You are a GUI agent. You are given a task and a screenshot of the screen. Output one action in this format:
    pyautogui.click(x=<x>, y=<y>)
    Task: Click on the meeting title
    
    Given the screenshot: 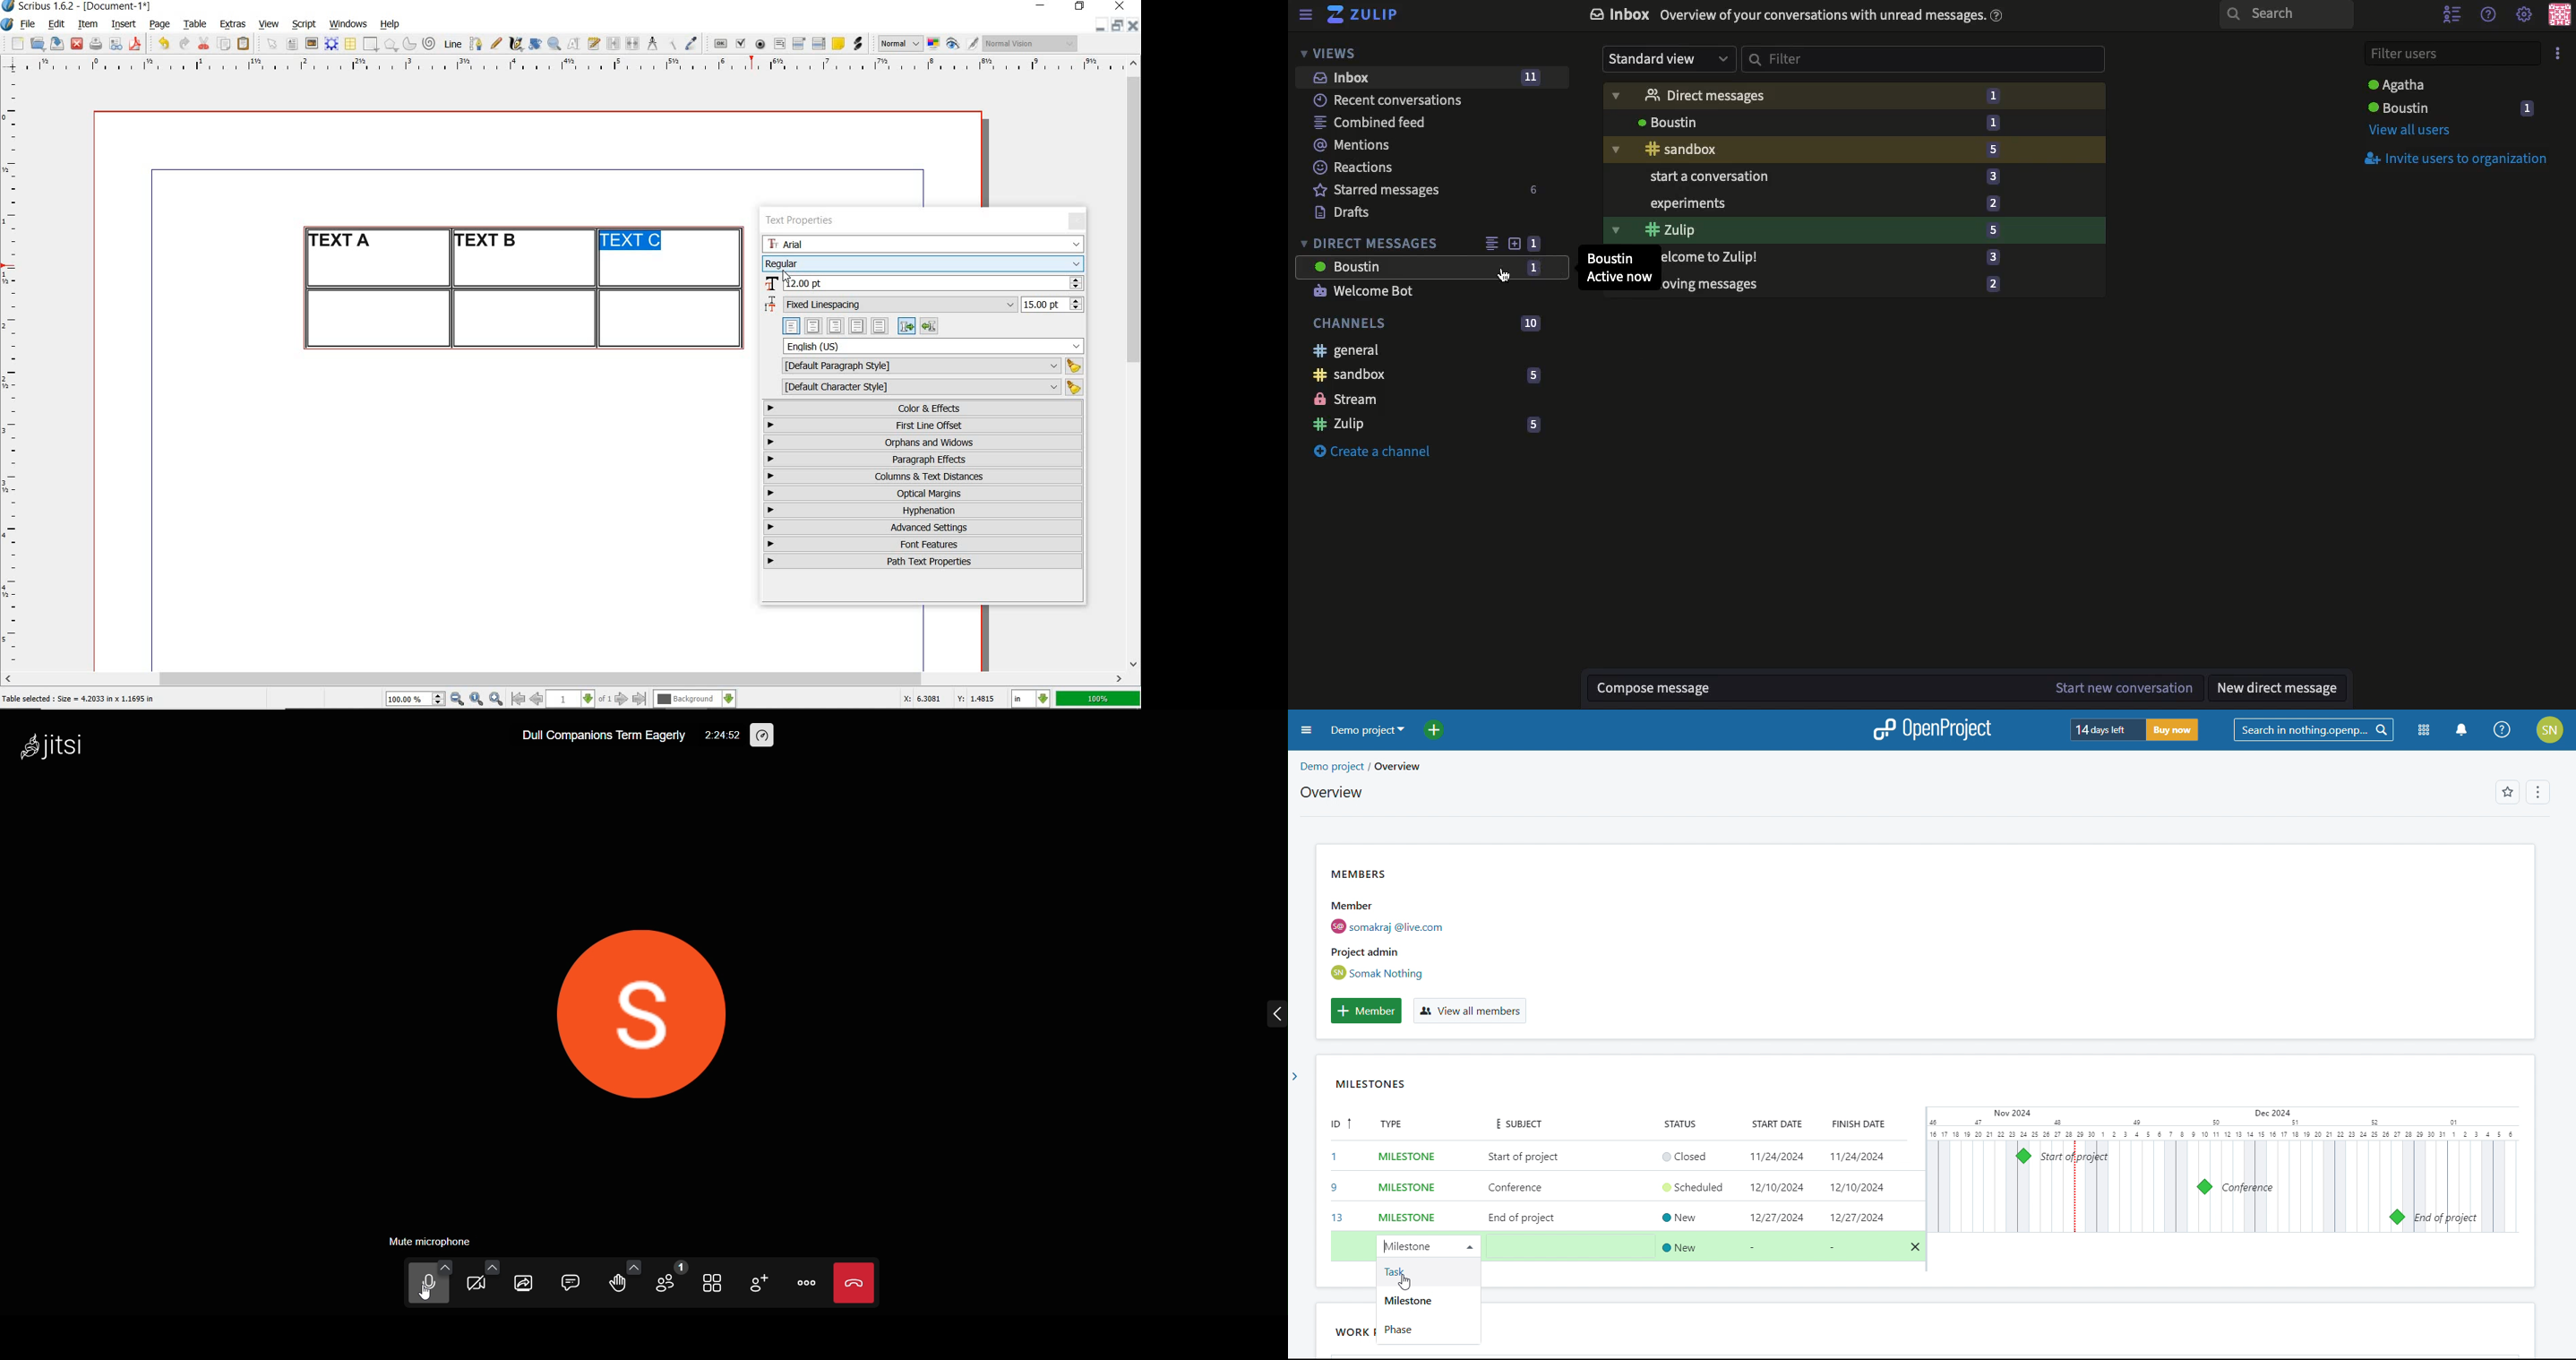 What is the action you would take?
    pyautogui.click(x=599, y=735)
    